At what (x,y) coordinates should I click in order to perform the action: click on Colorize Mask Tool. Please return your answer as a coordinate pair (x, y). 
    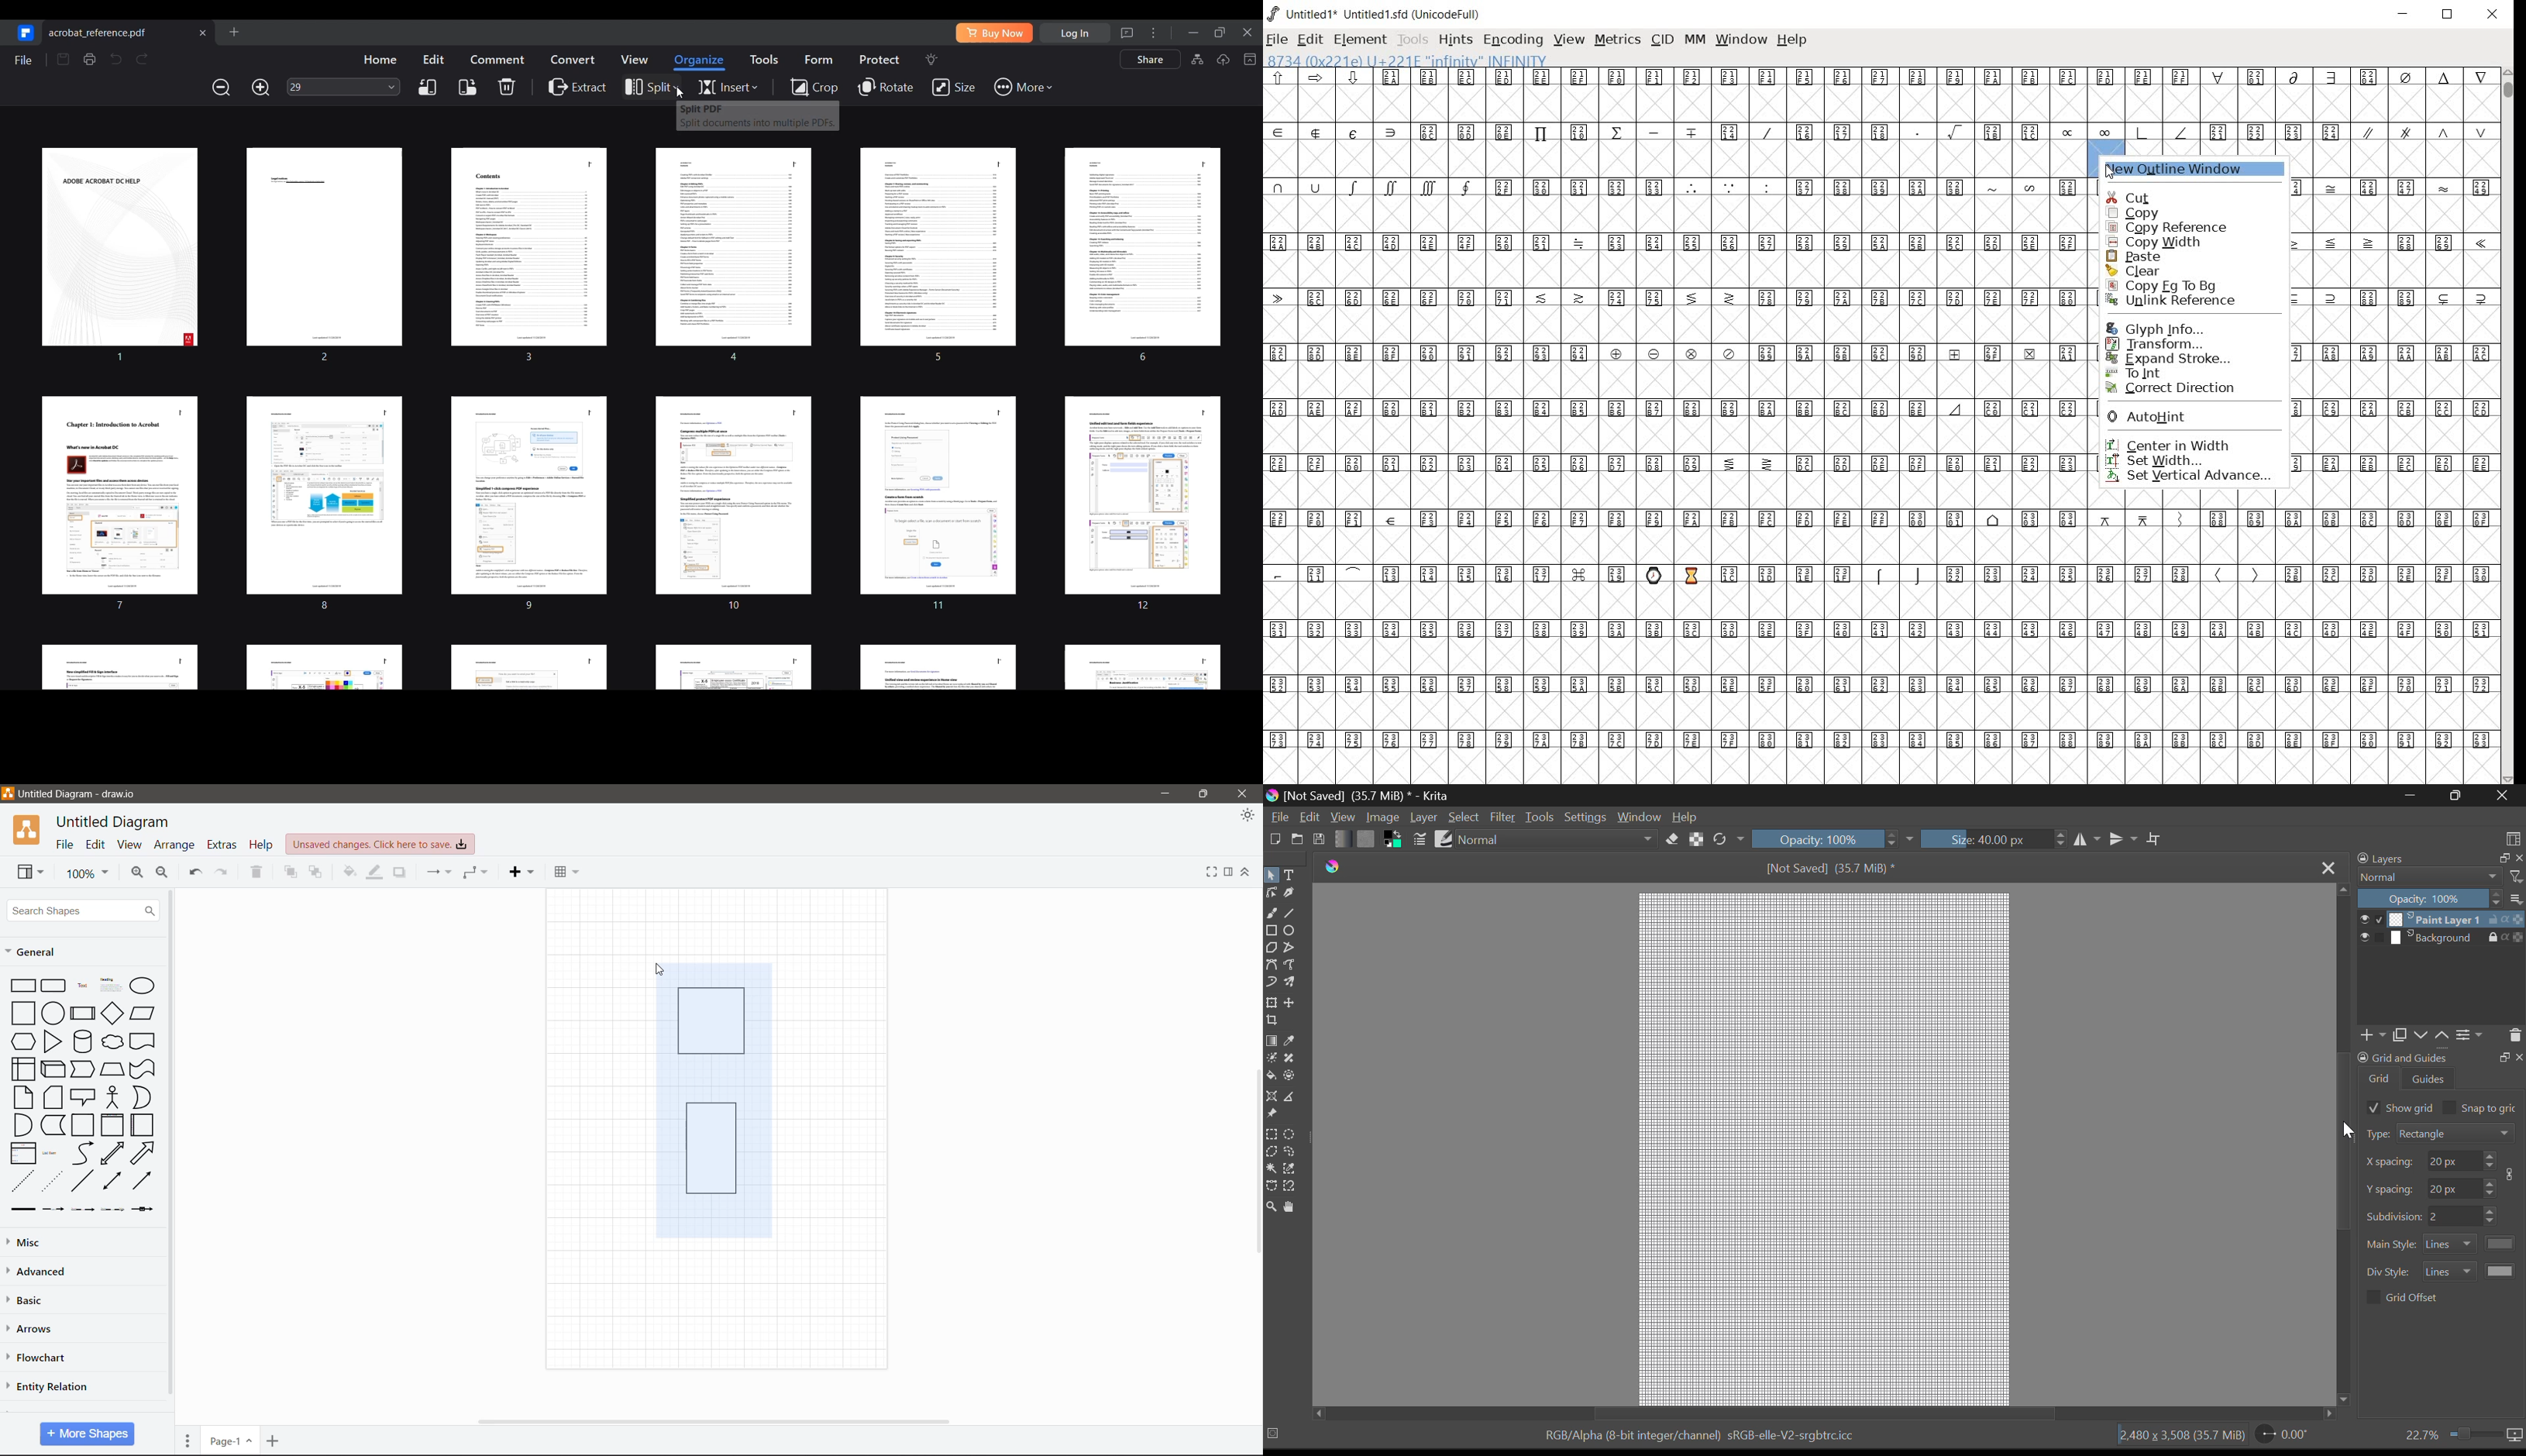
    Looking at the image, I should click on (1271, 1060).